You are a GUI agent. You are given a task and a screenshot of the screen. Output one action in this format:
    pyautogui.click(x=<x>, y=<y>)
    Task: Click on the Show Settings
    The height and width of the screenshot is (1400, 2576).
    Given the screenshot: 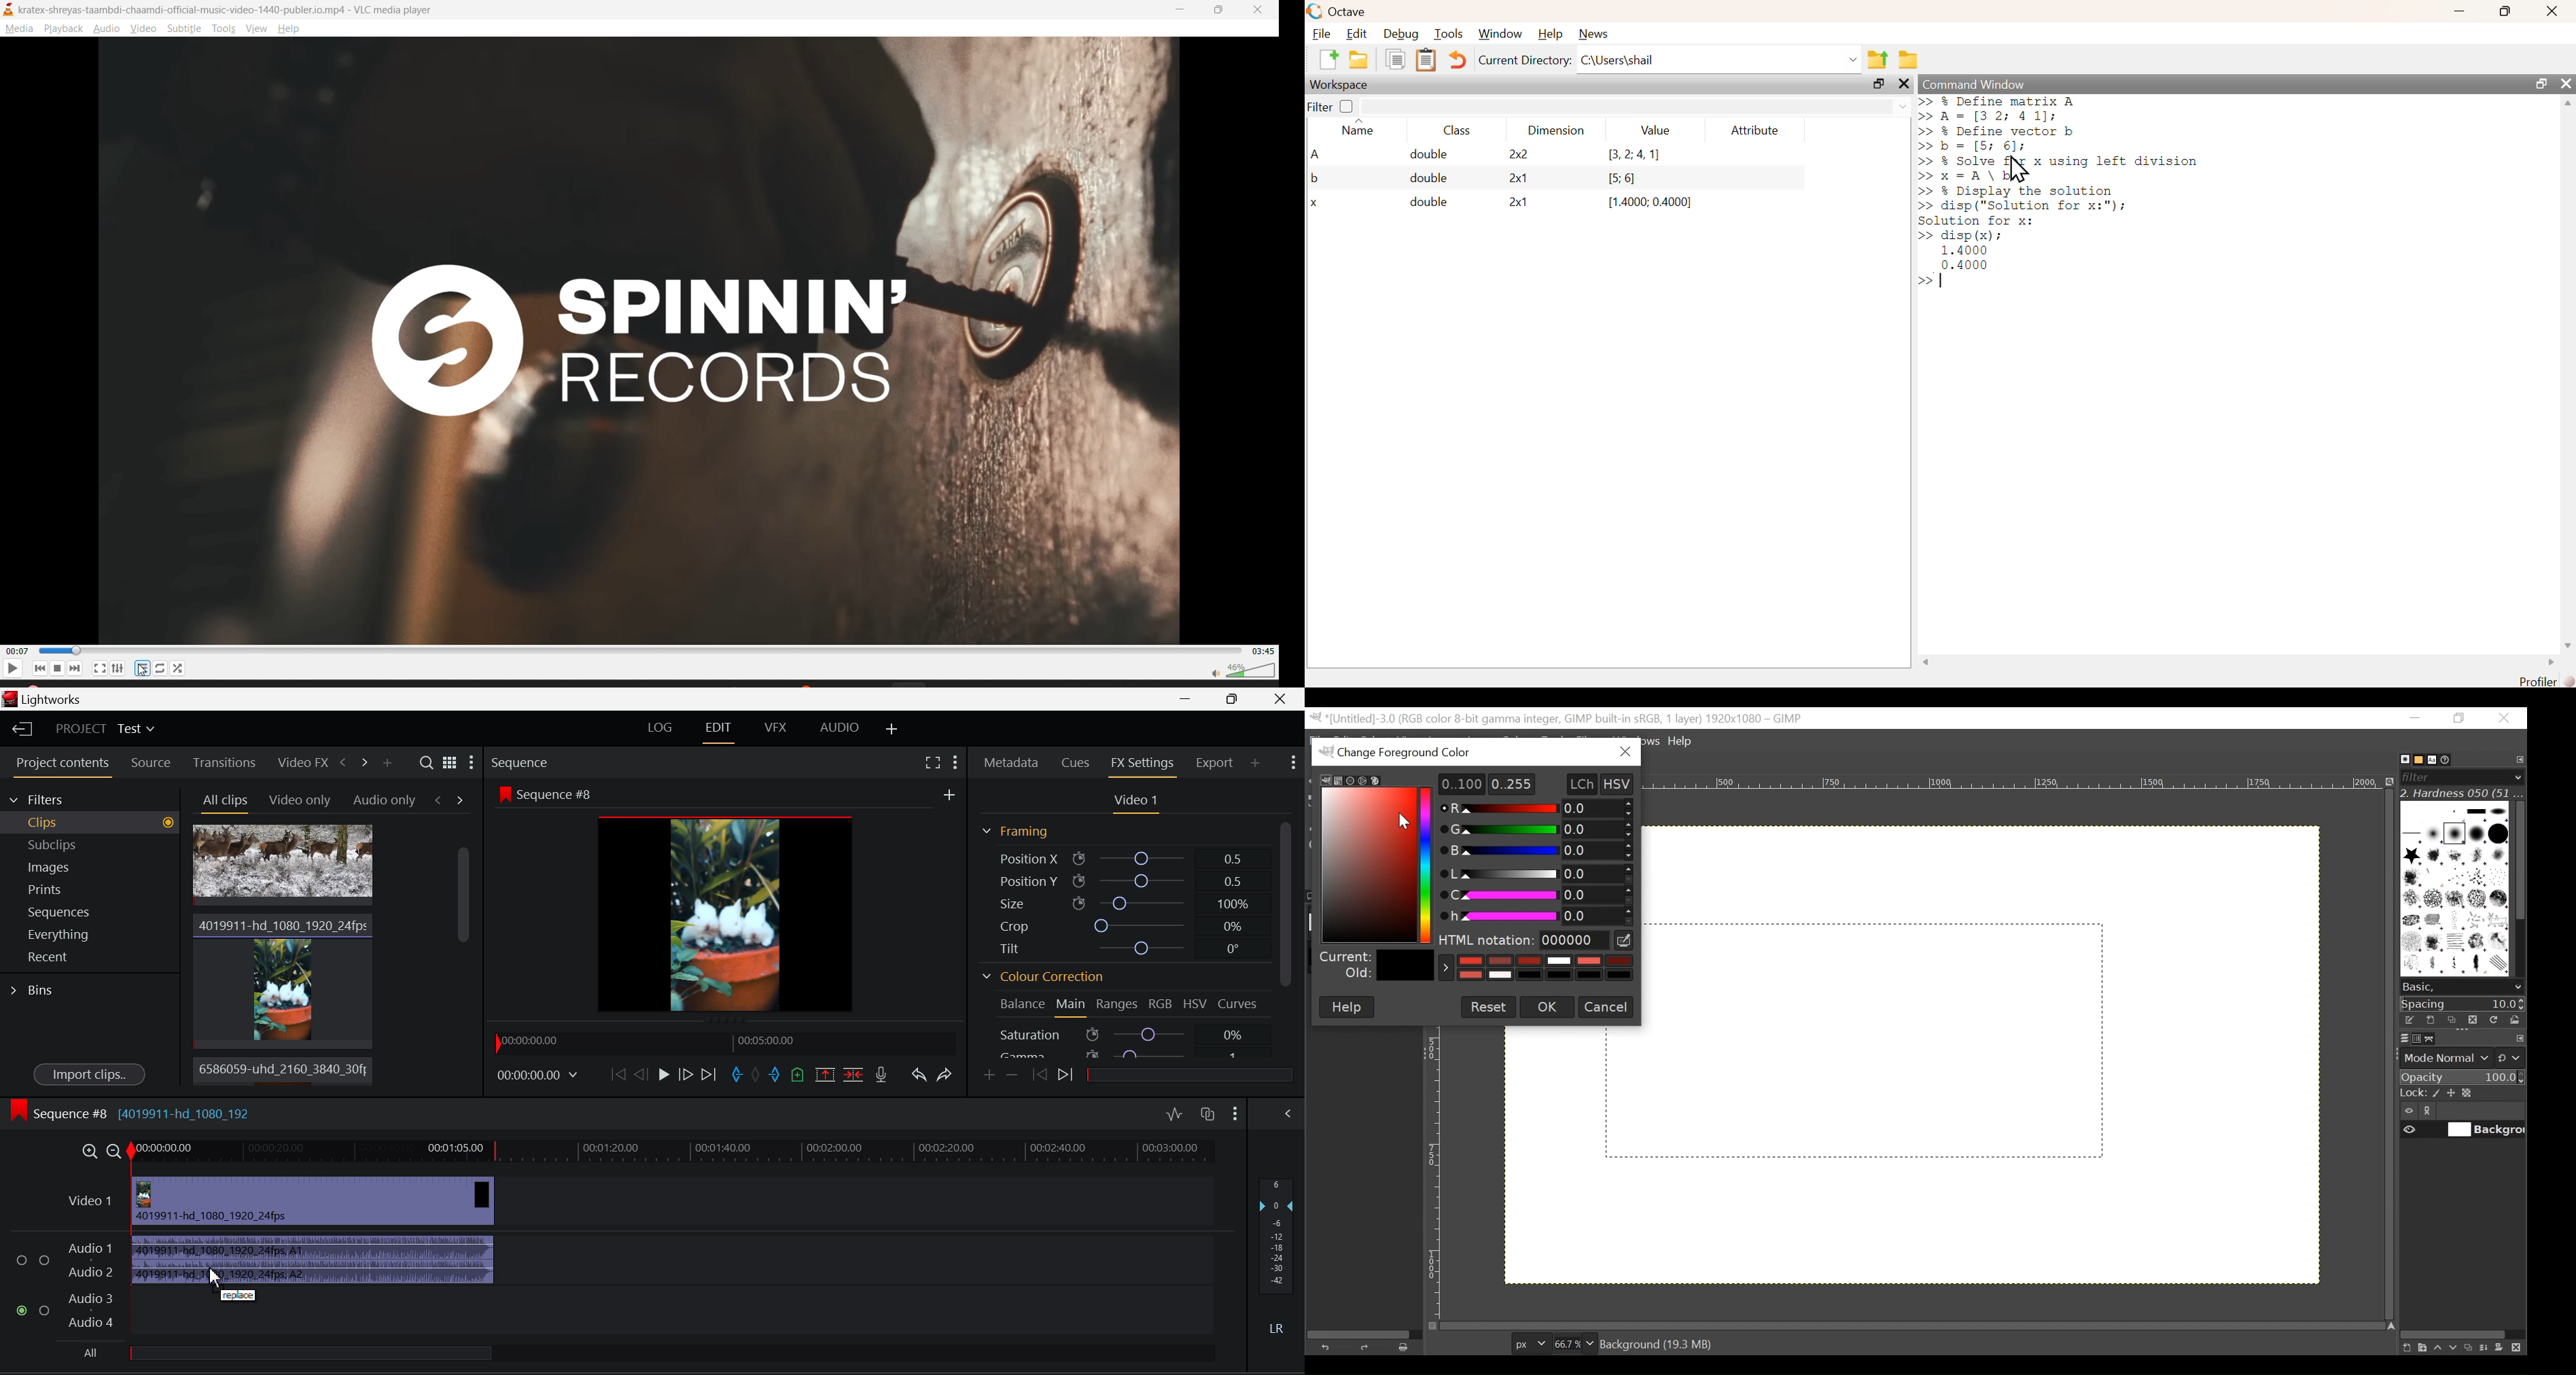 What is the action you would take?
    pyautogui.click(x=955, y=762)
    